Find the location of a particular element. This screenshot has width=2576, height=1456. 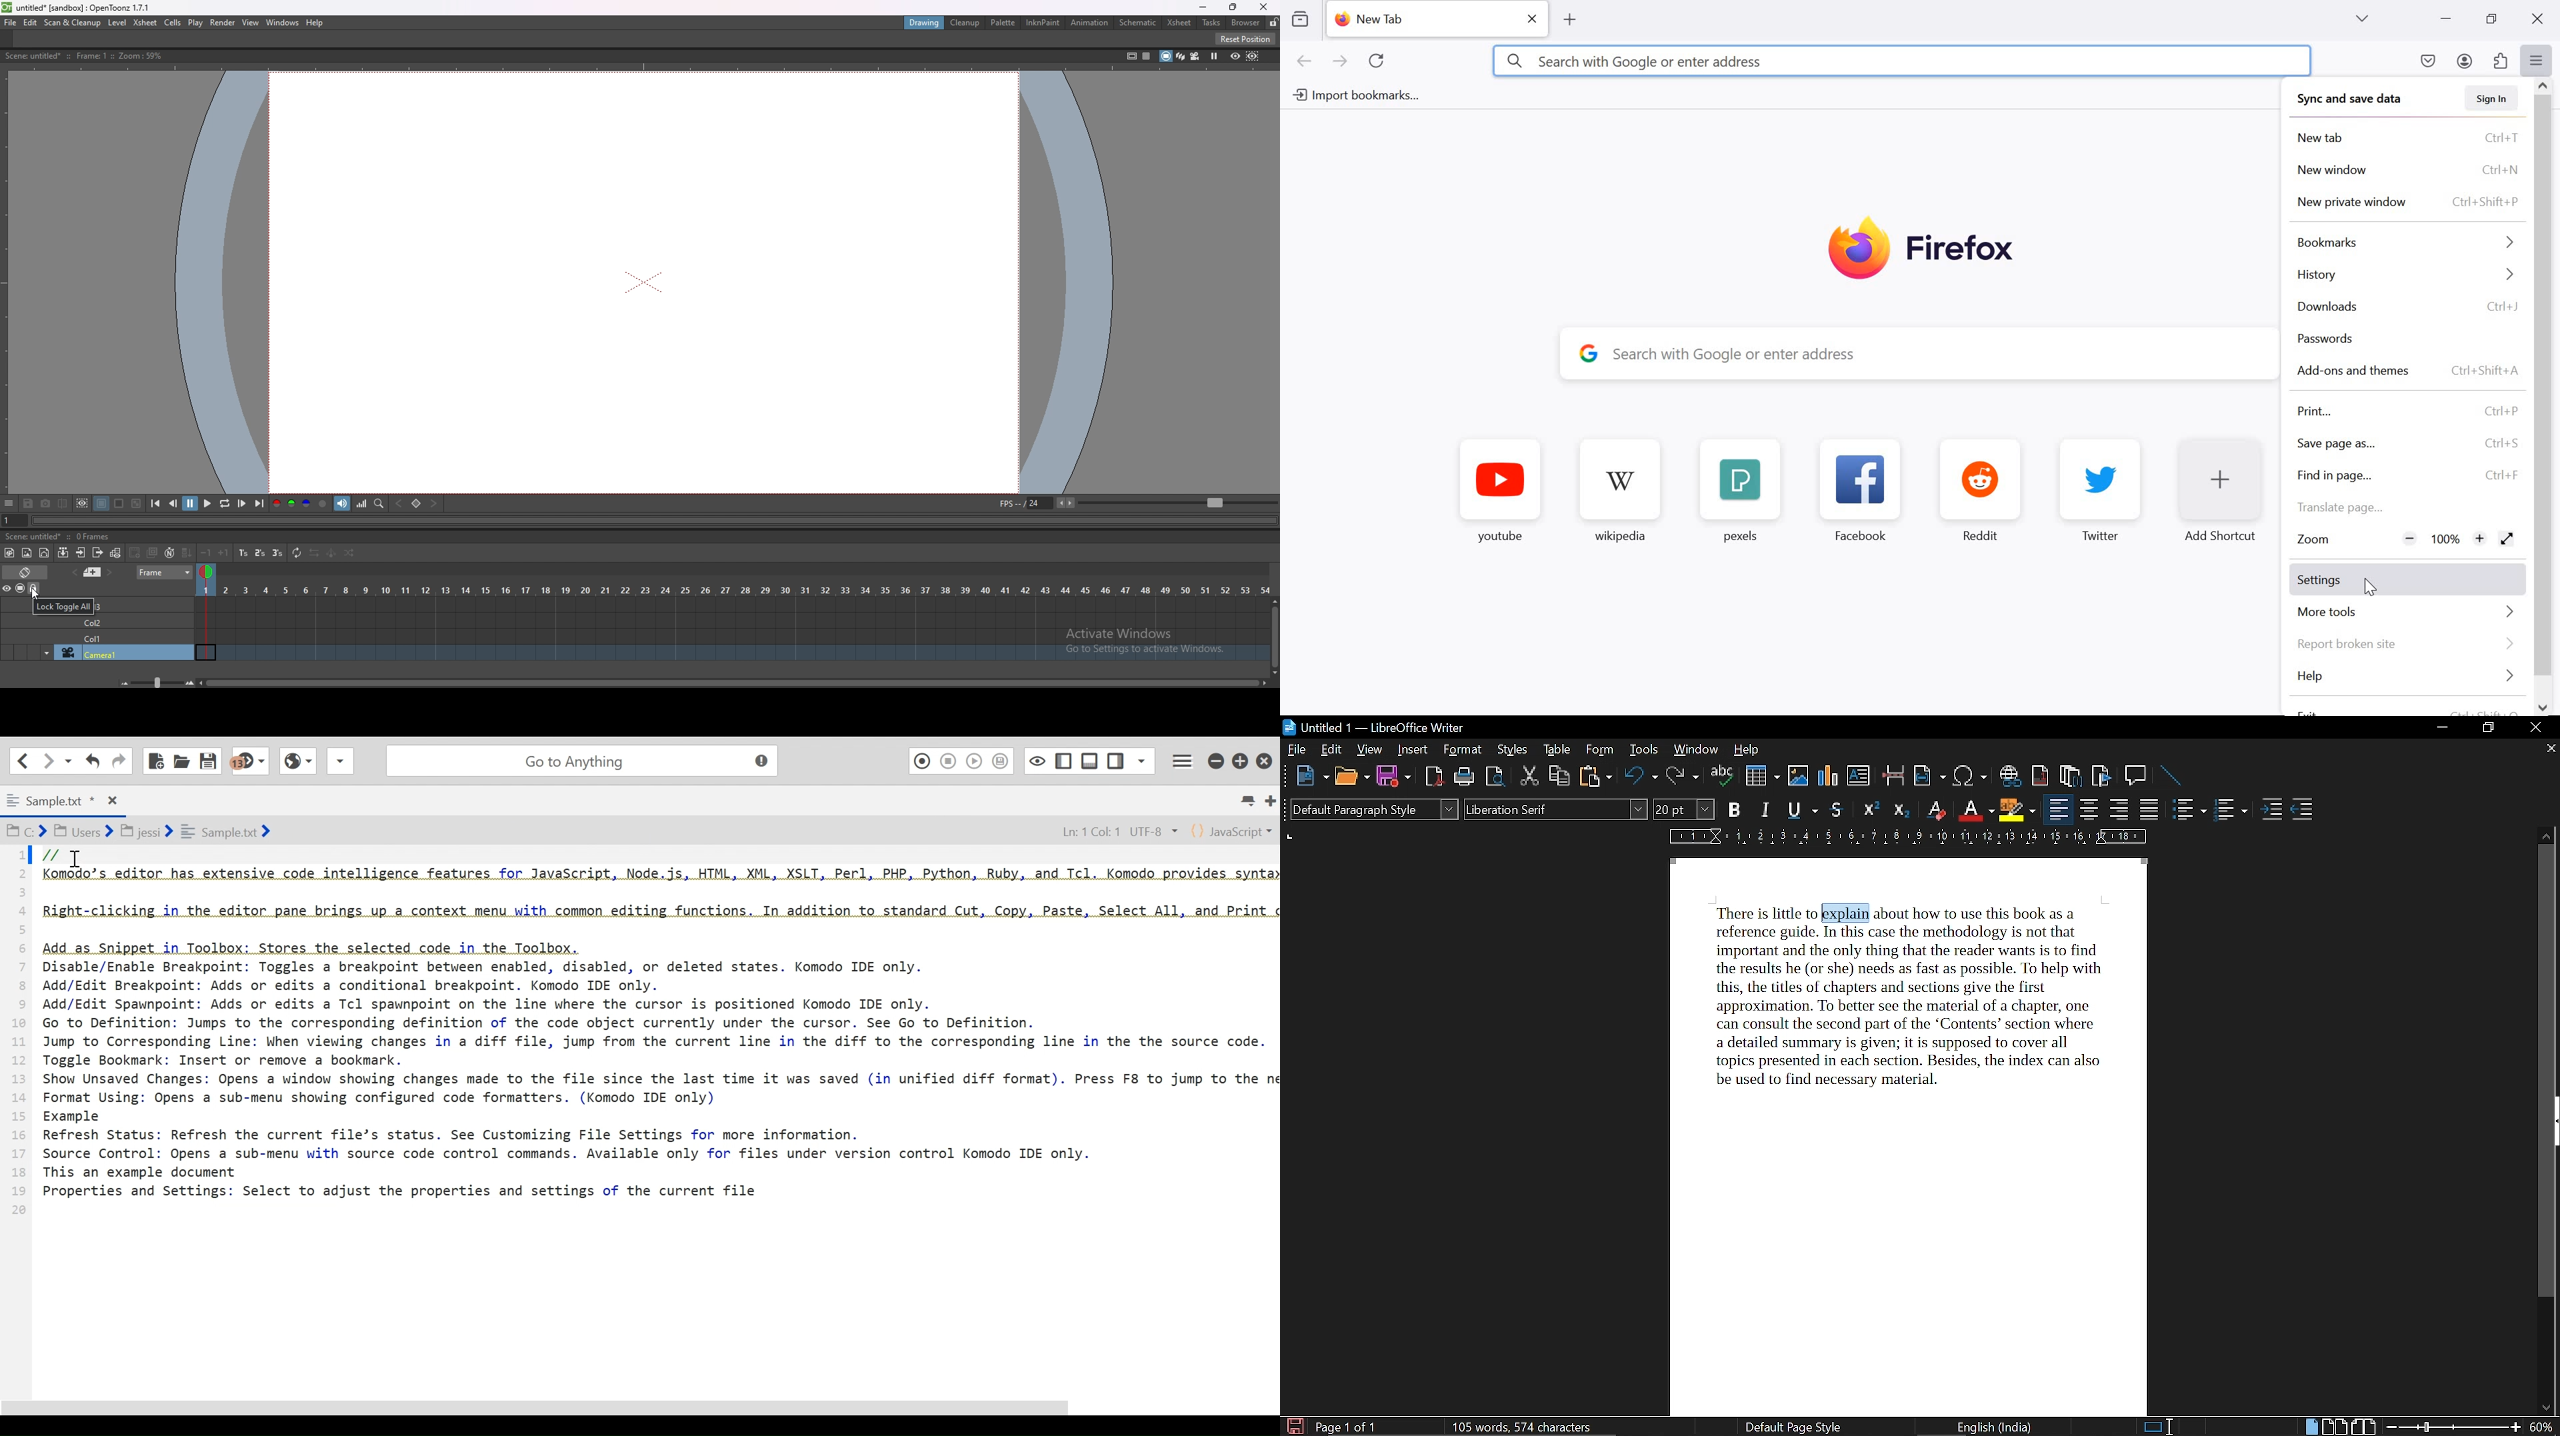

minimize is located at coordinates (2447, 19).